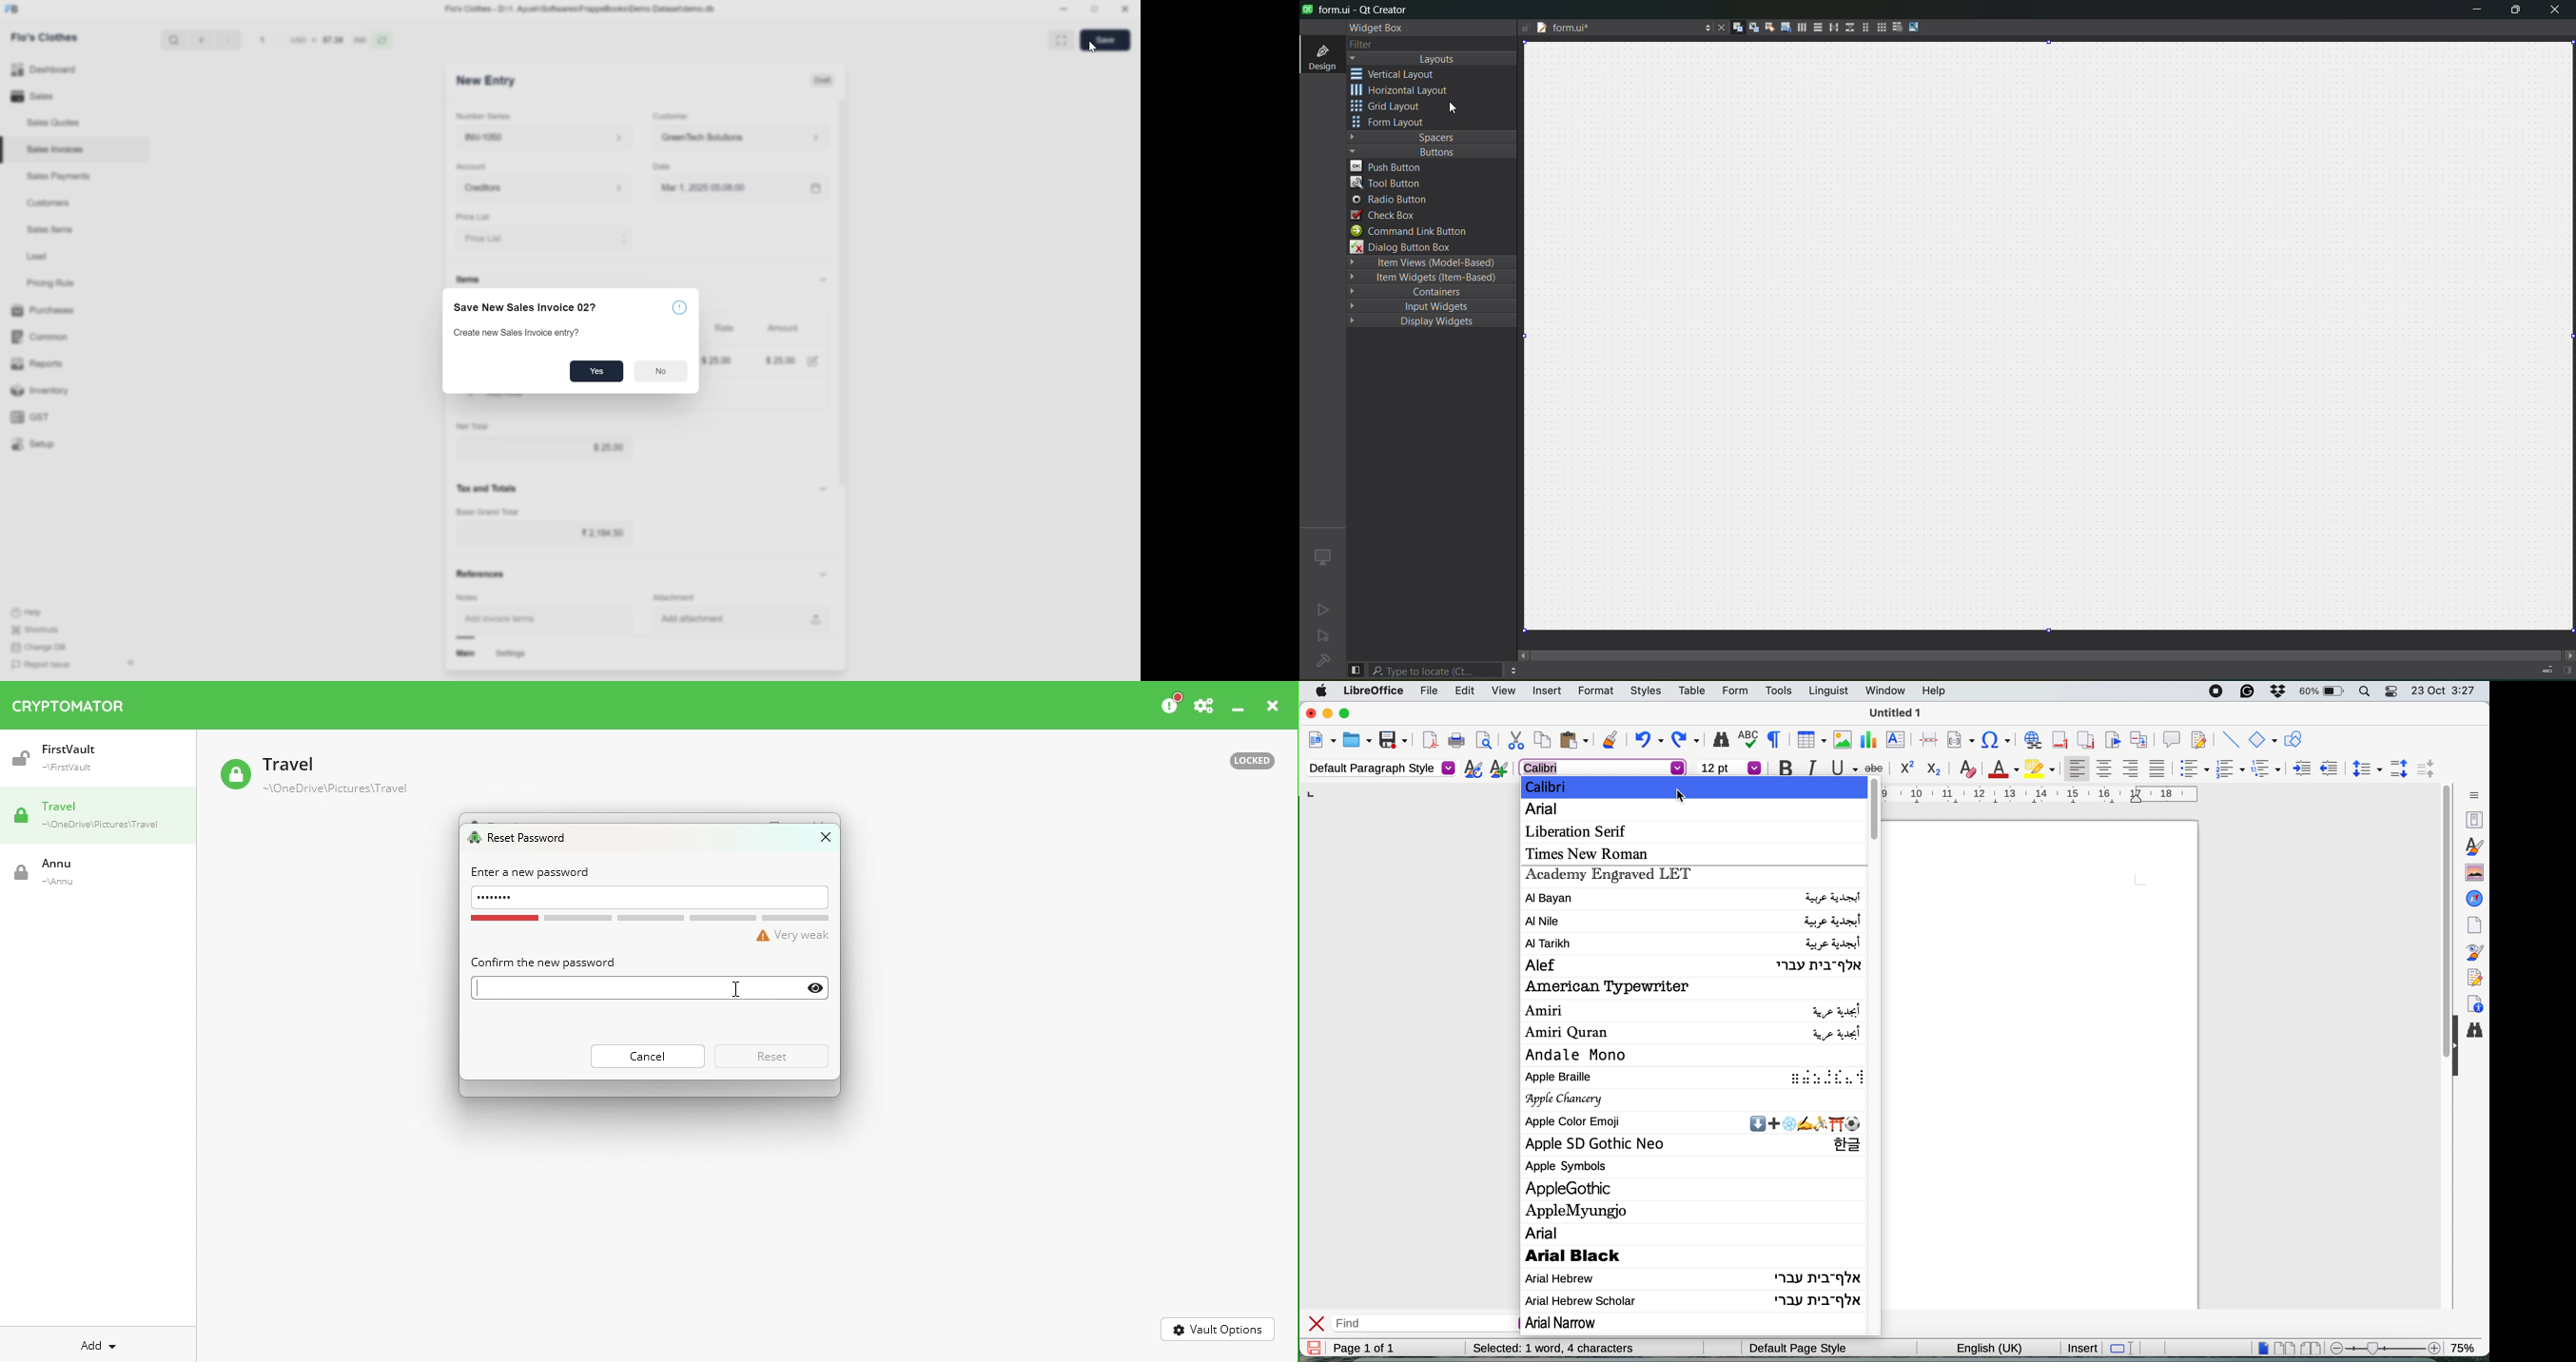 The image size is (2576, 1372). Describe the element at coordinates (545, 537) in the screenshot. I see `tax input box` at that location.